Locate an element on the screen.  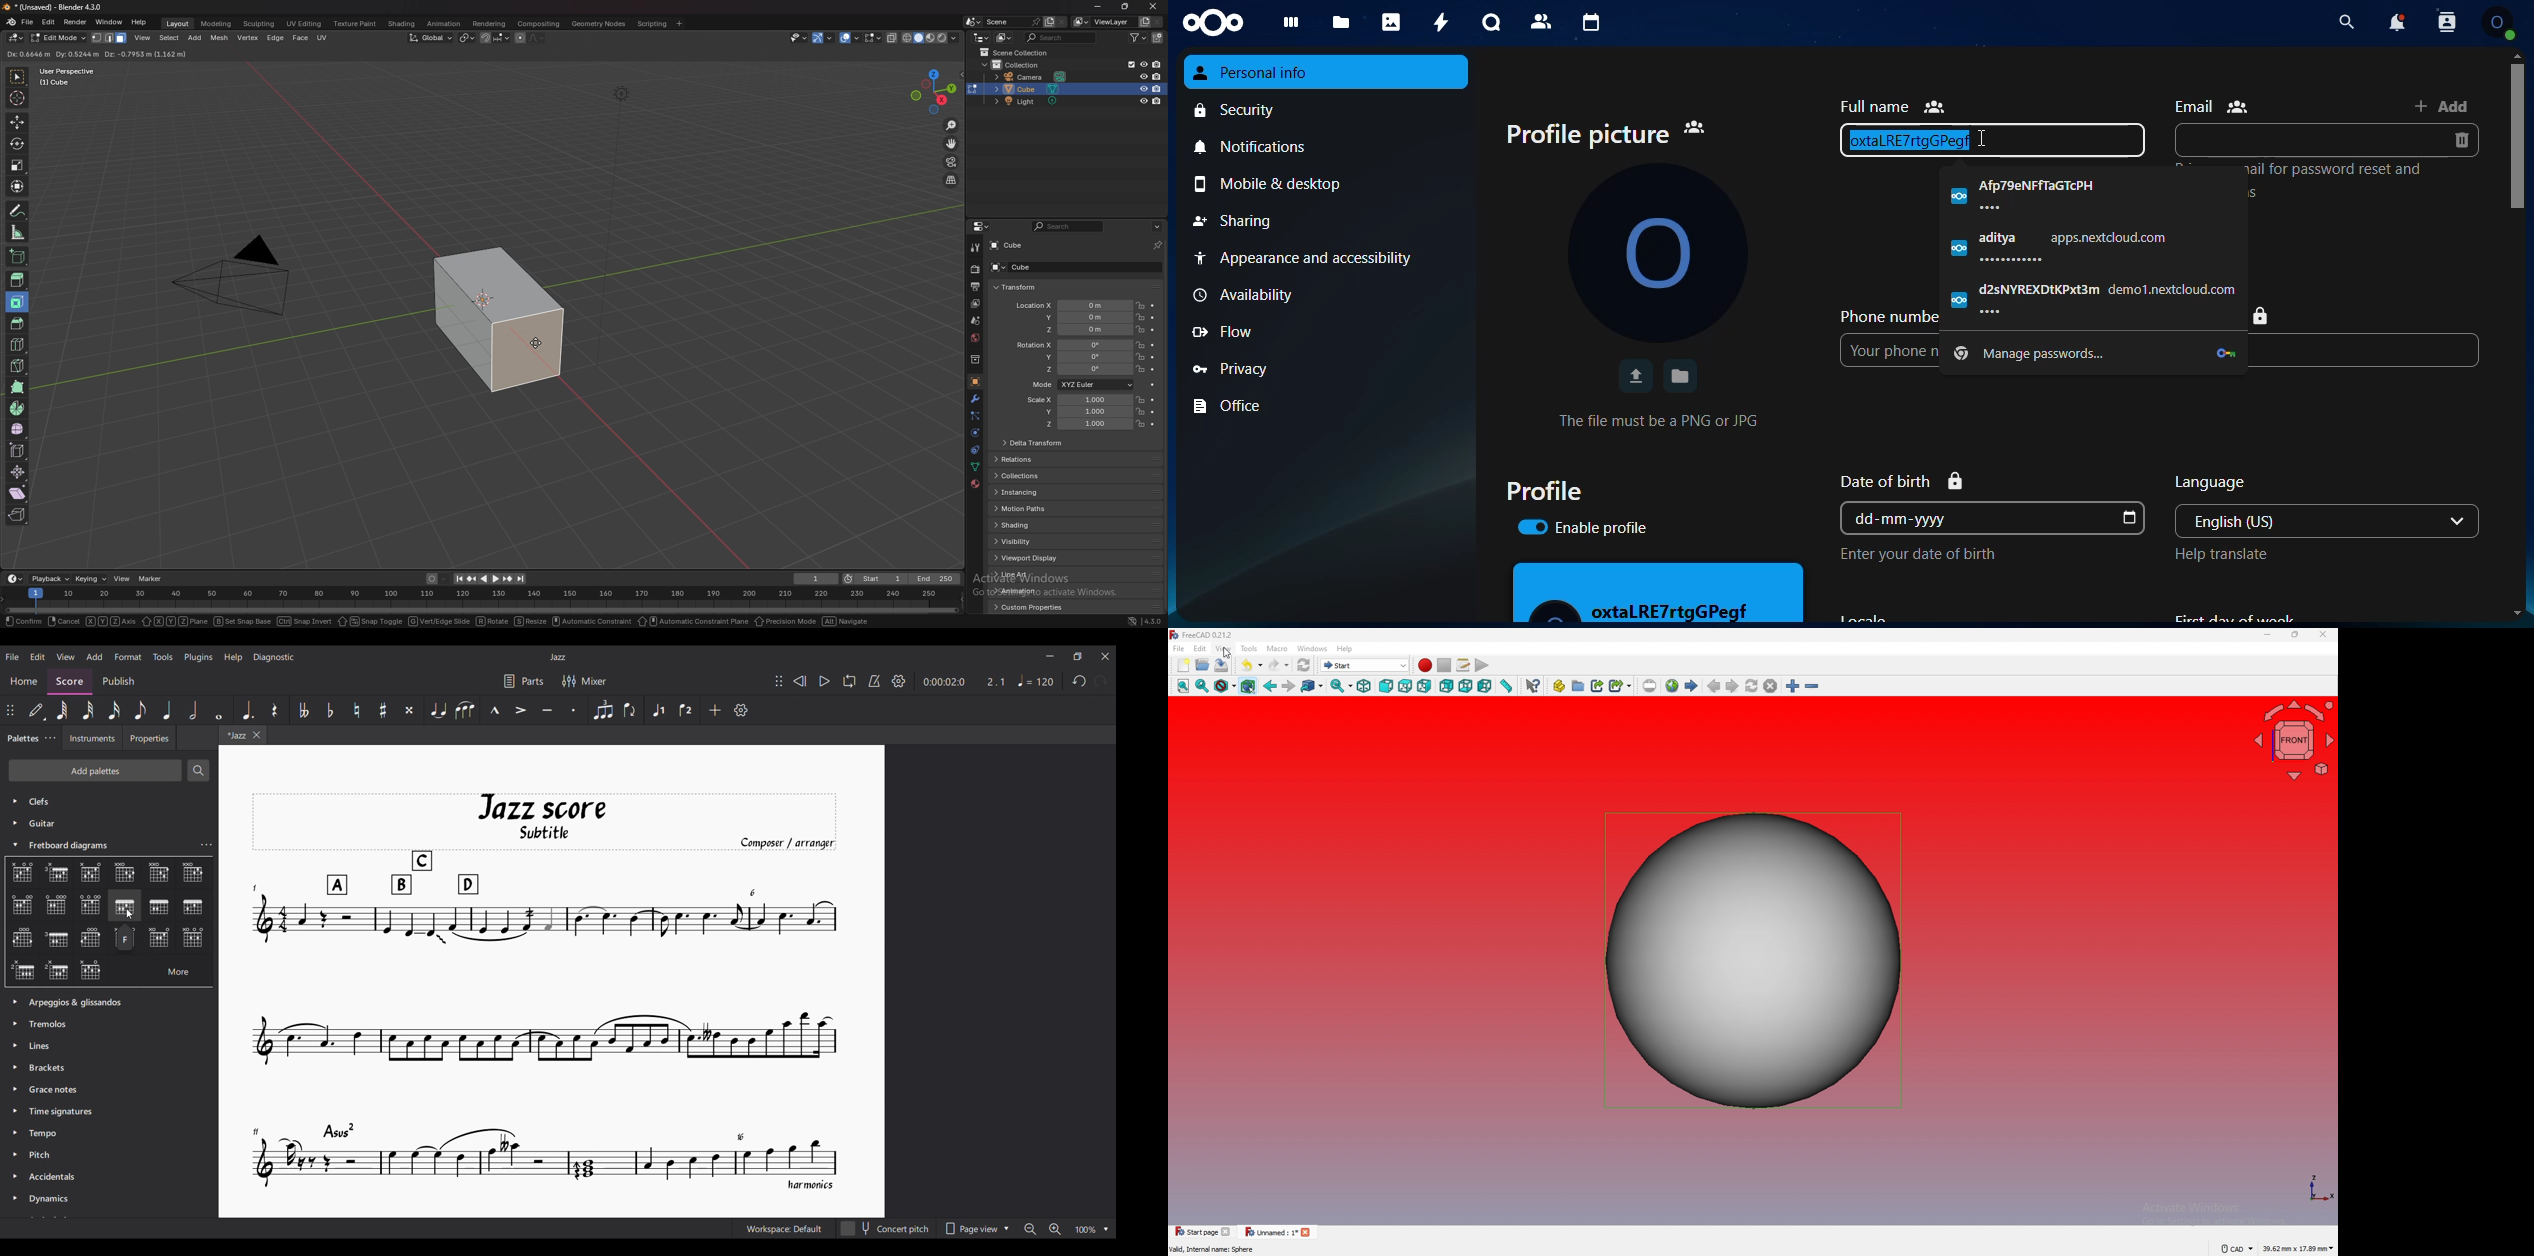
Page view options is located at coordinates (976, 1228).